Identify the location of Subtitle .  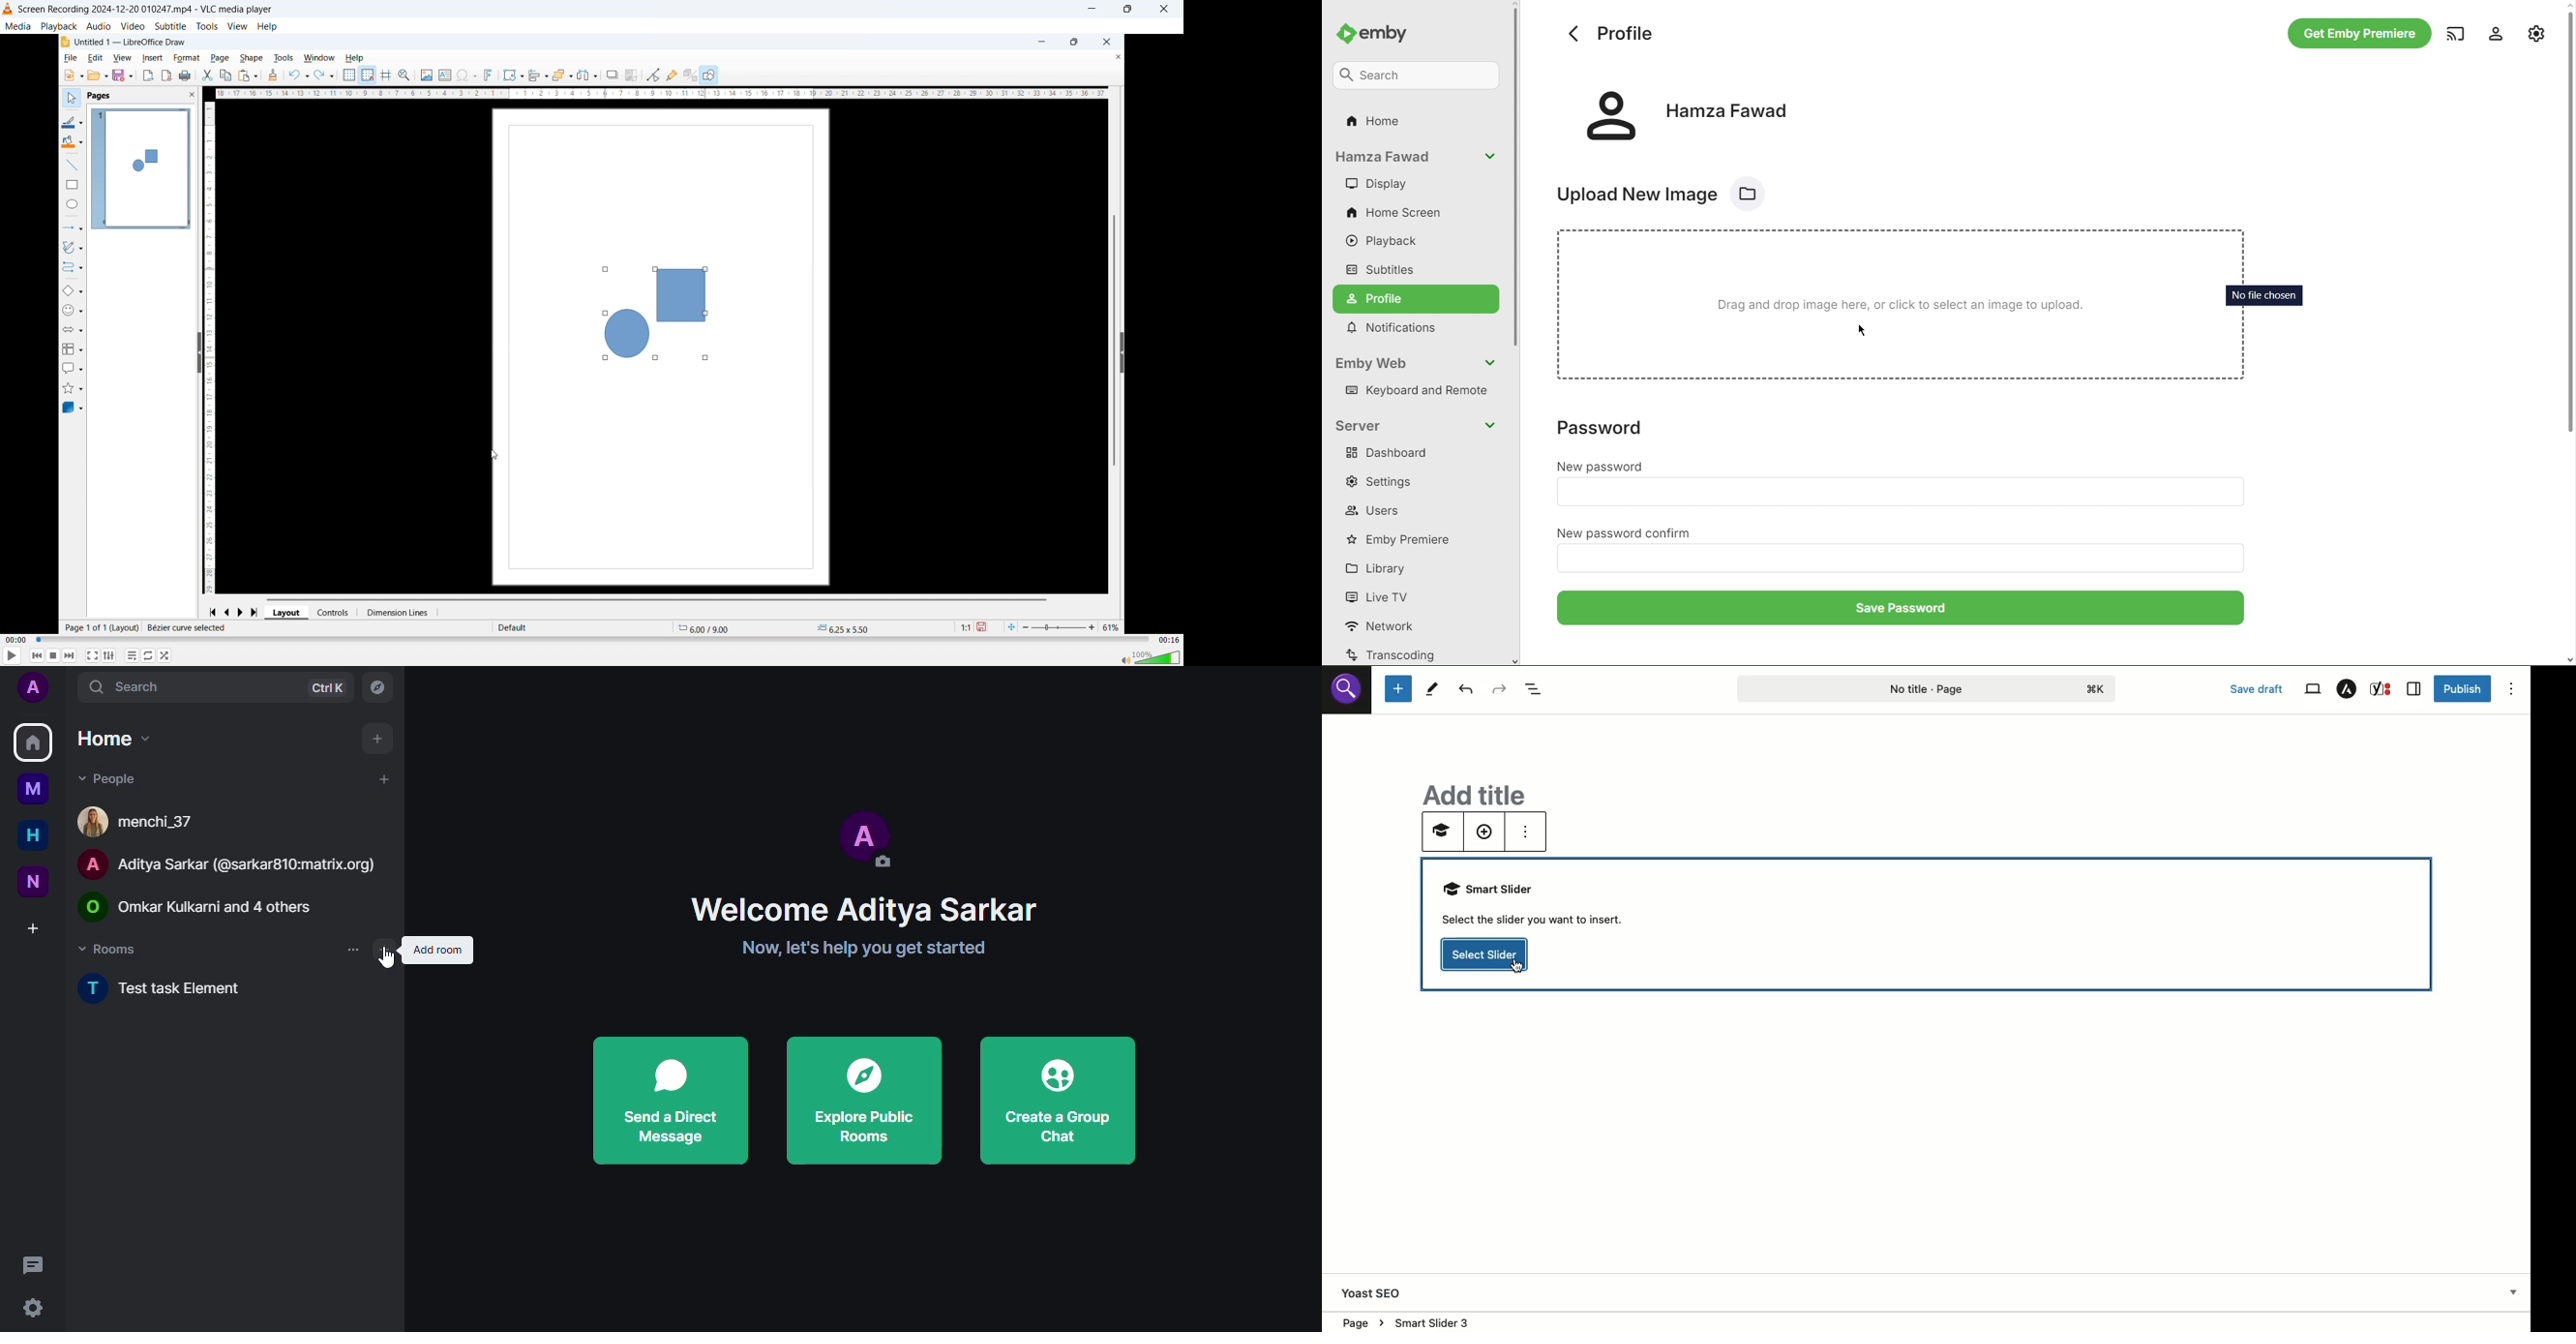
(170, 26).